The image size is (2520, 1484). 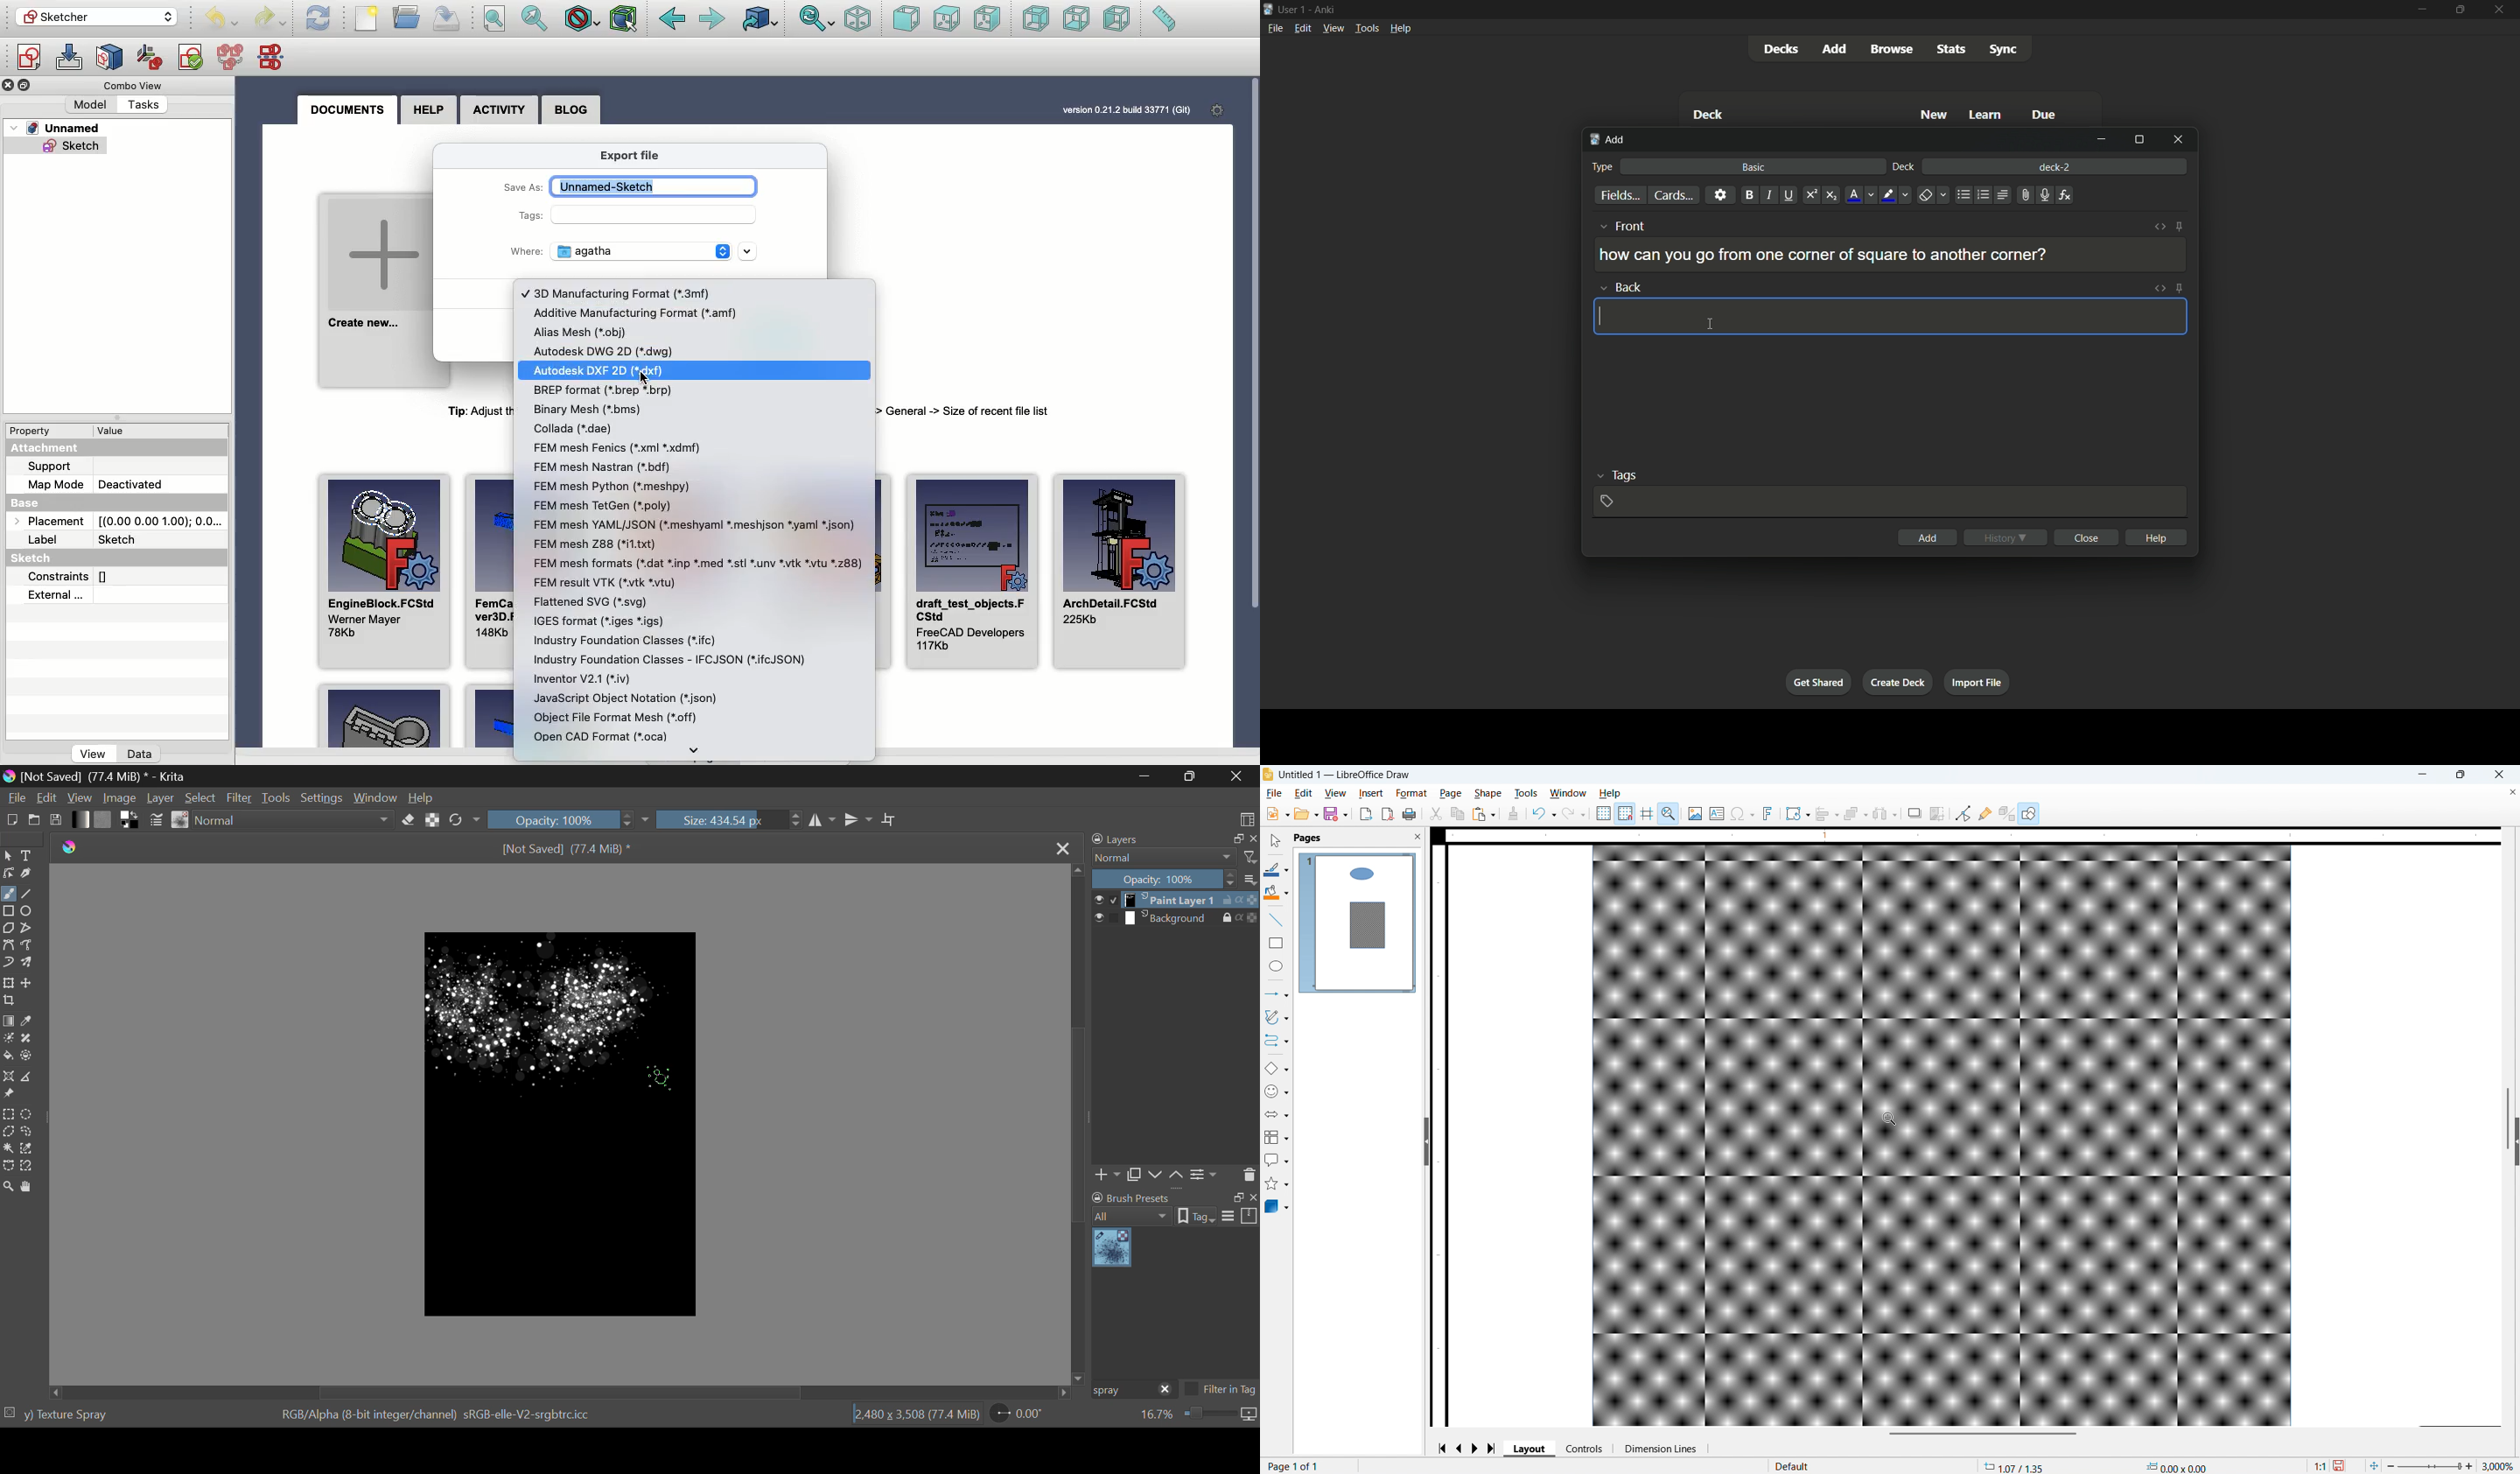 I want to click on Tools , so click(x=1525, y=794).